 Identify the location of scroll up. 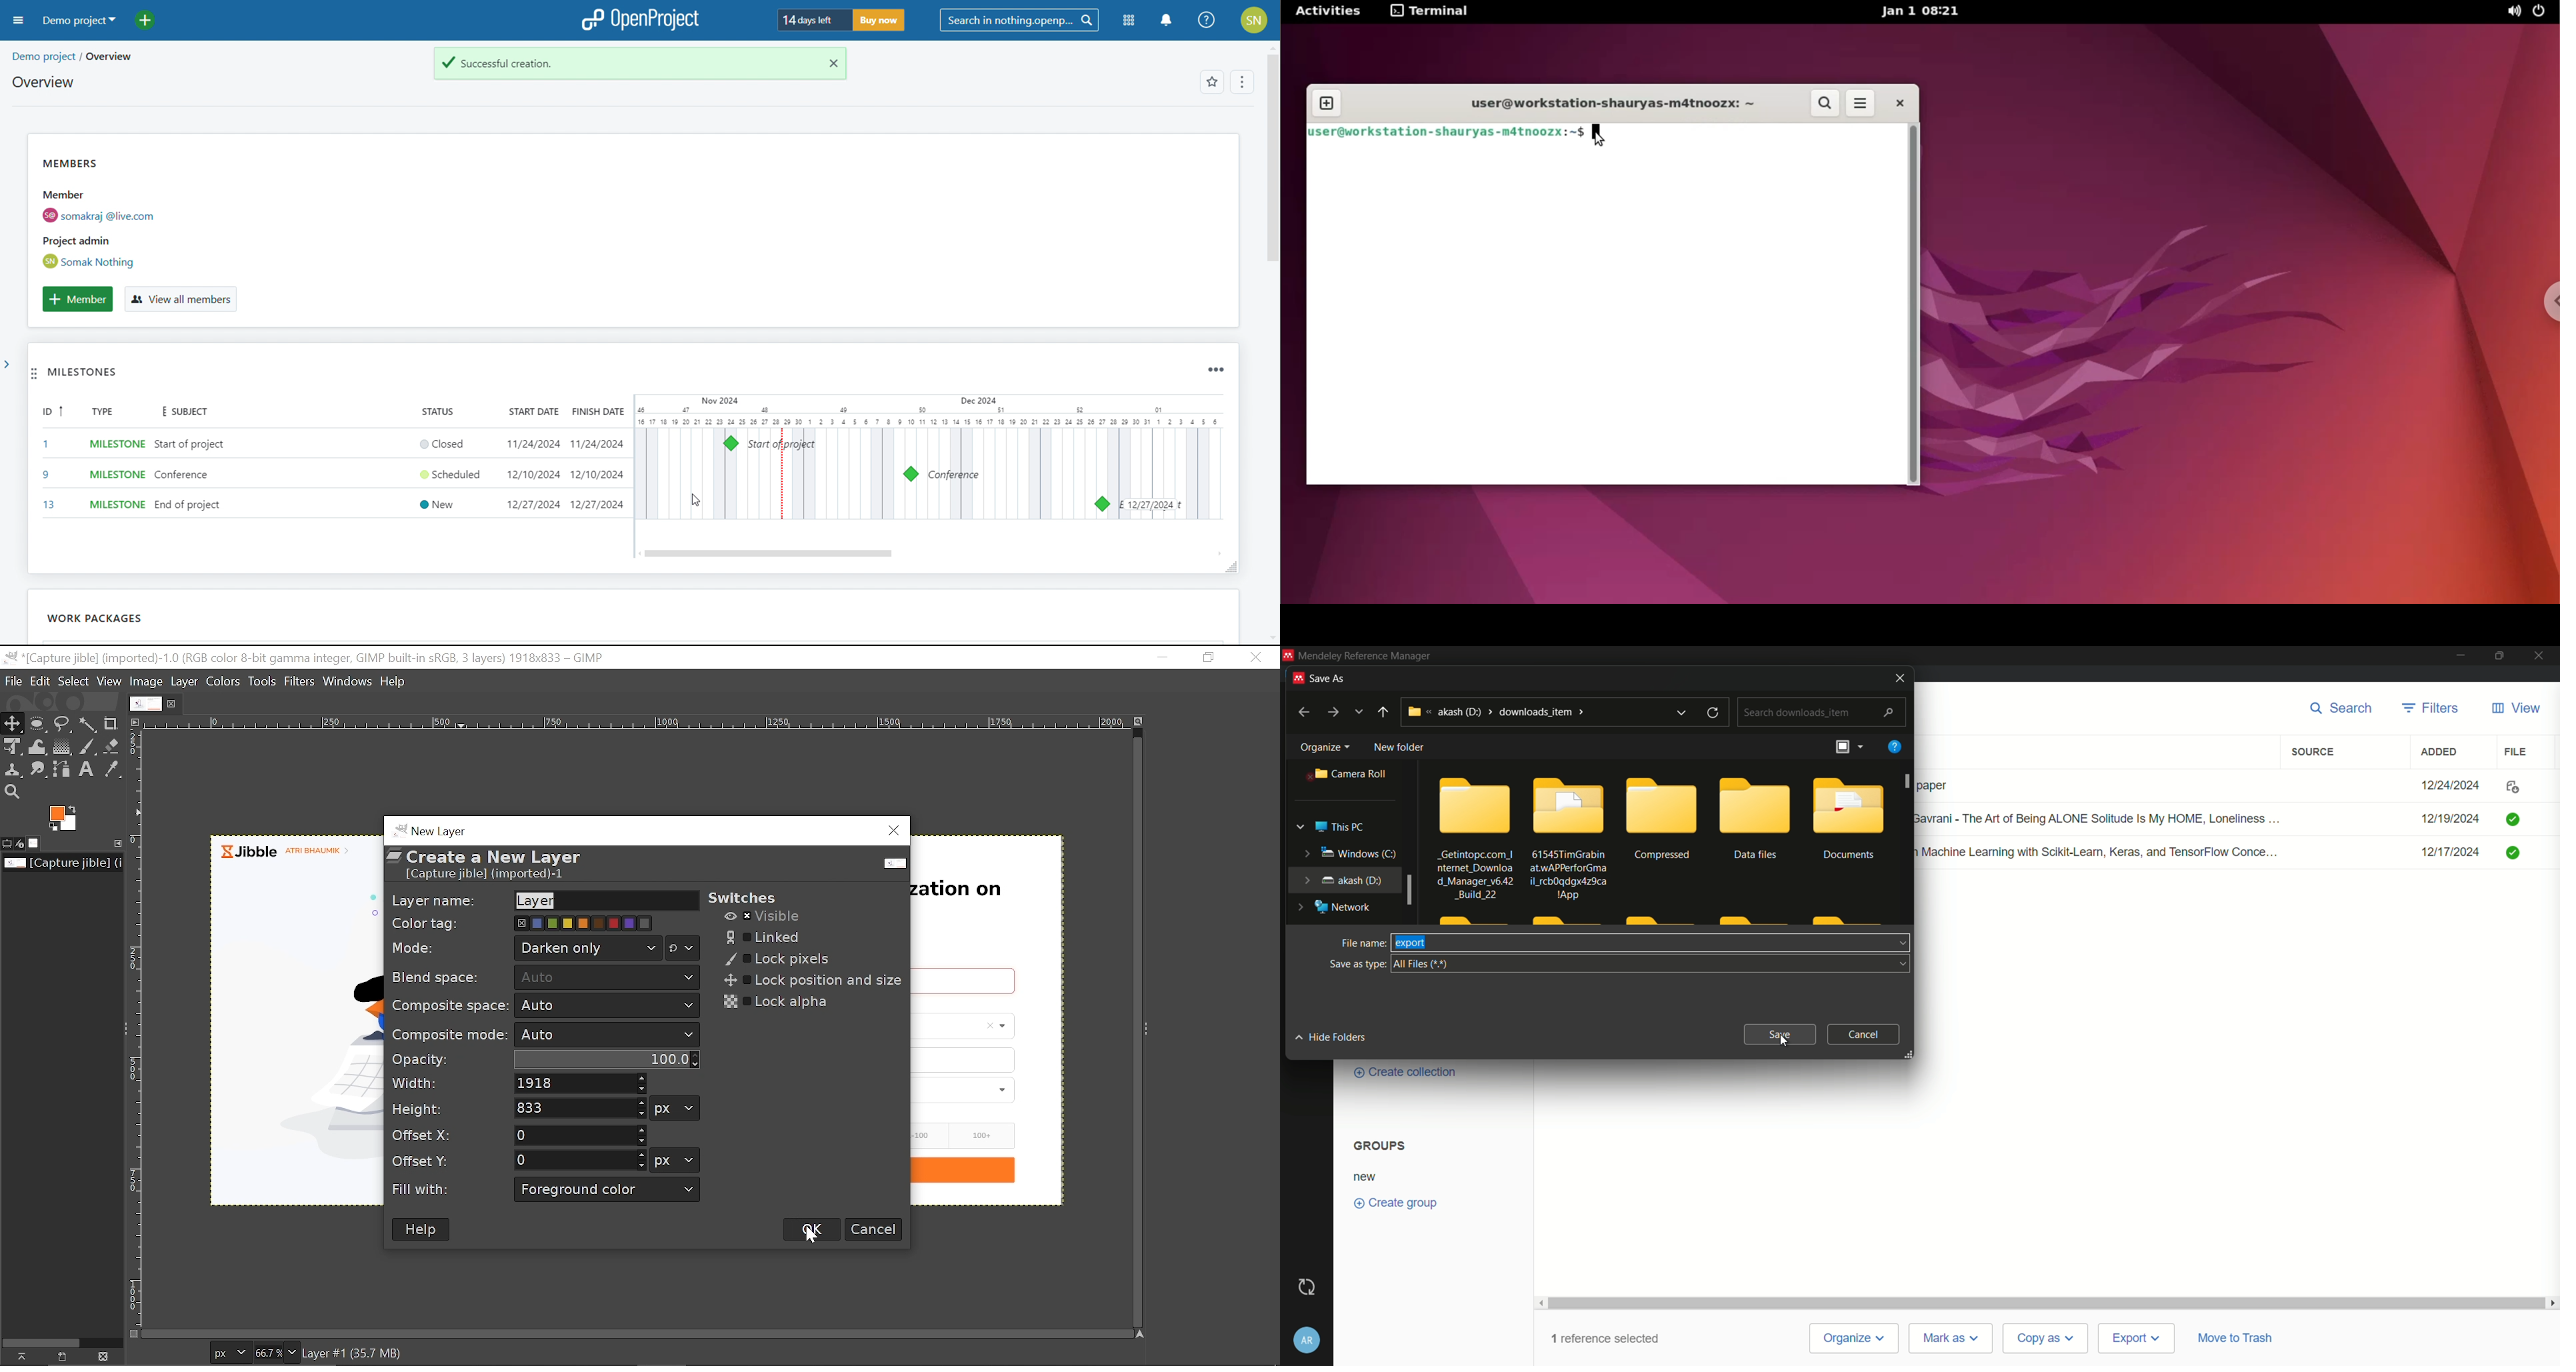
(1271, 47).